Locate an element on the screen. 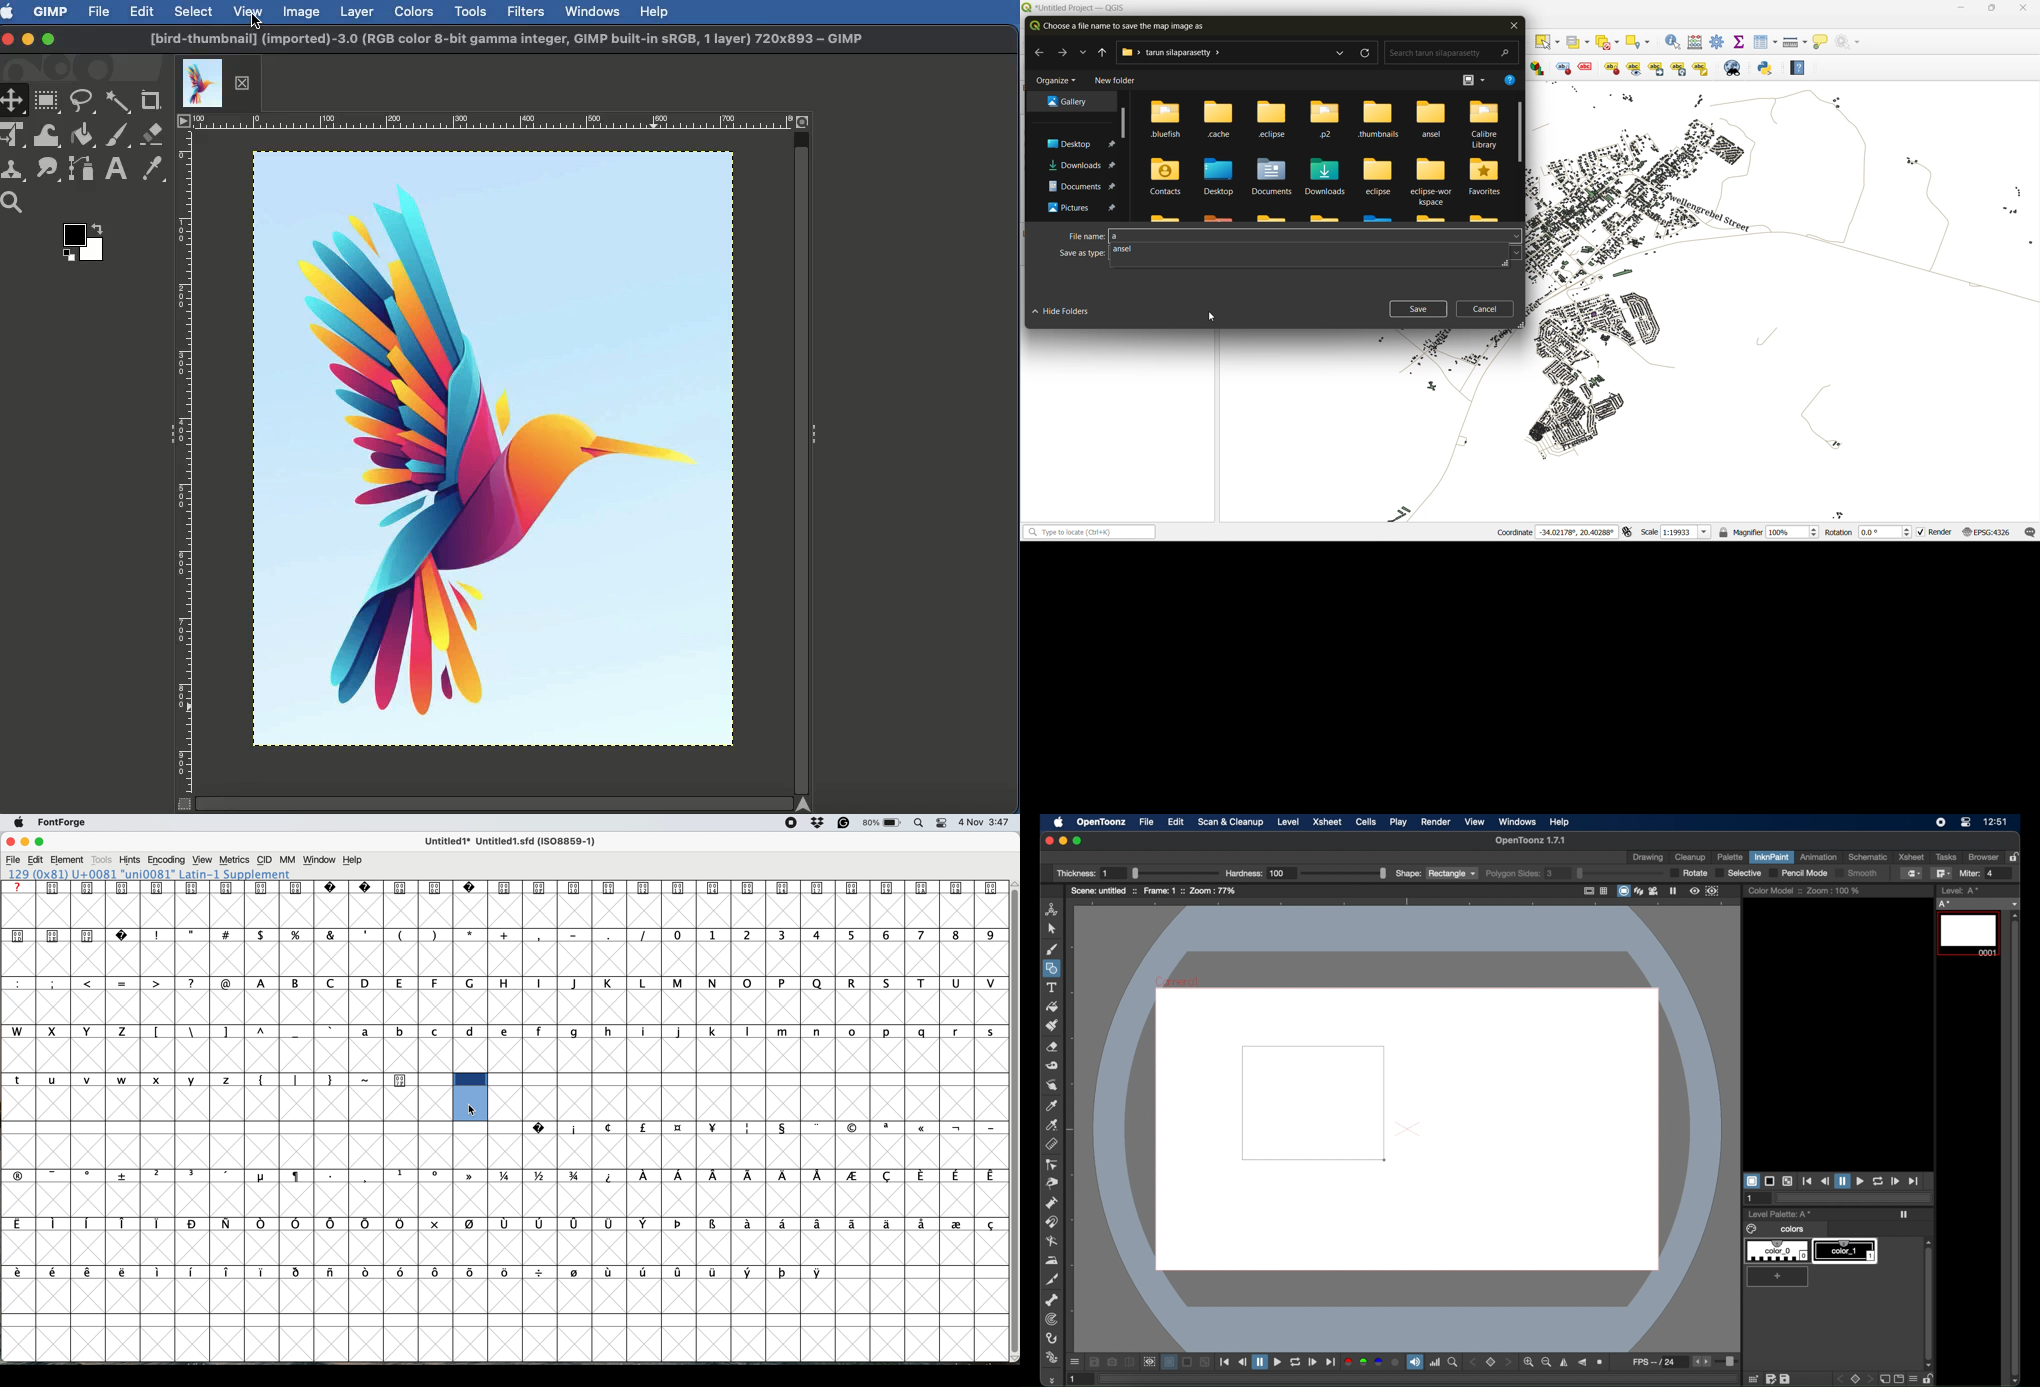 The height and width of the screenshot is (1400, 2044). MM is located at coordinates (288, 860).